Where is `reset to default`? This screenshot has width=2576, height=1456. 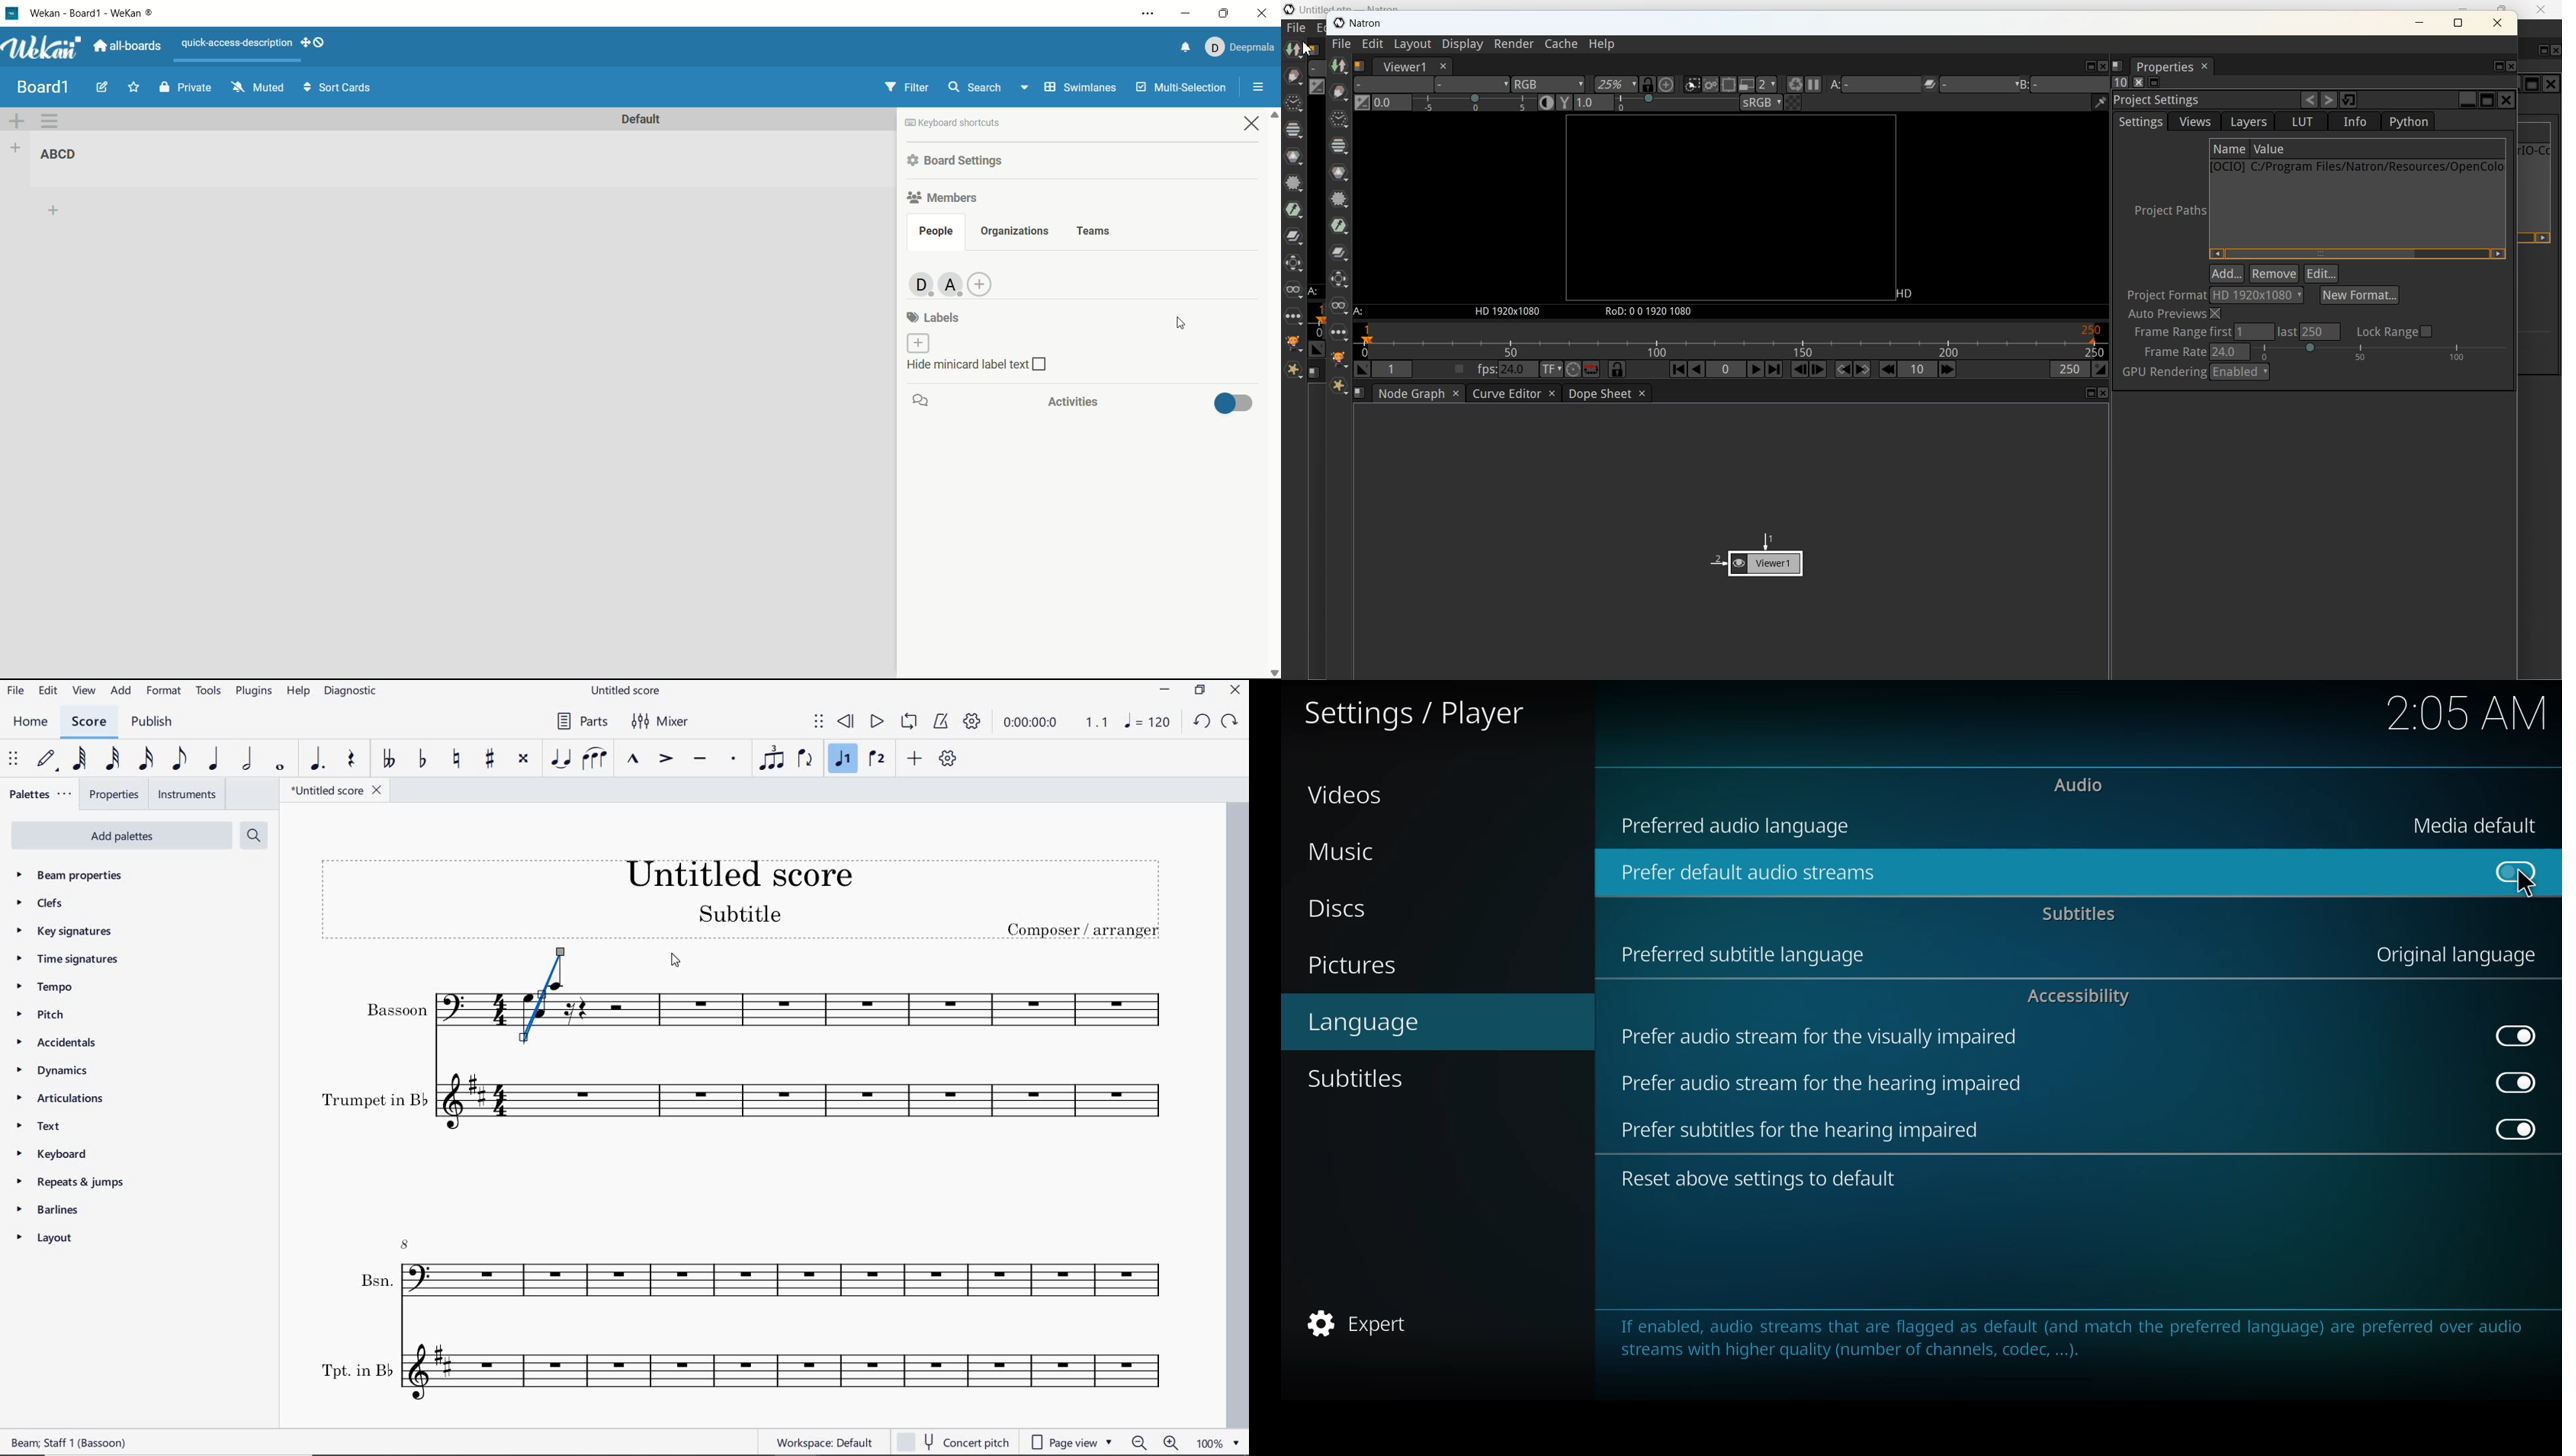
reset to default is located at coordinates (1765, 1177).